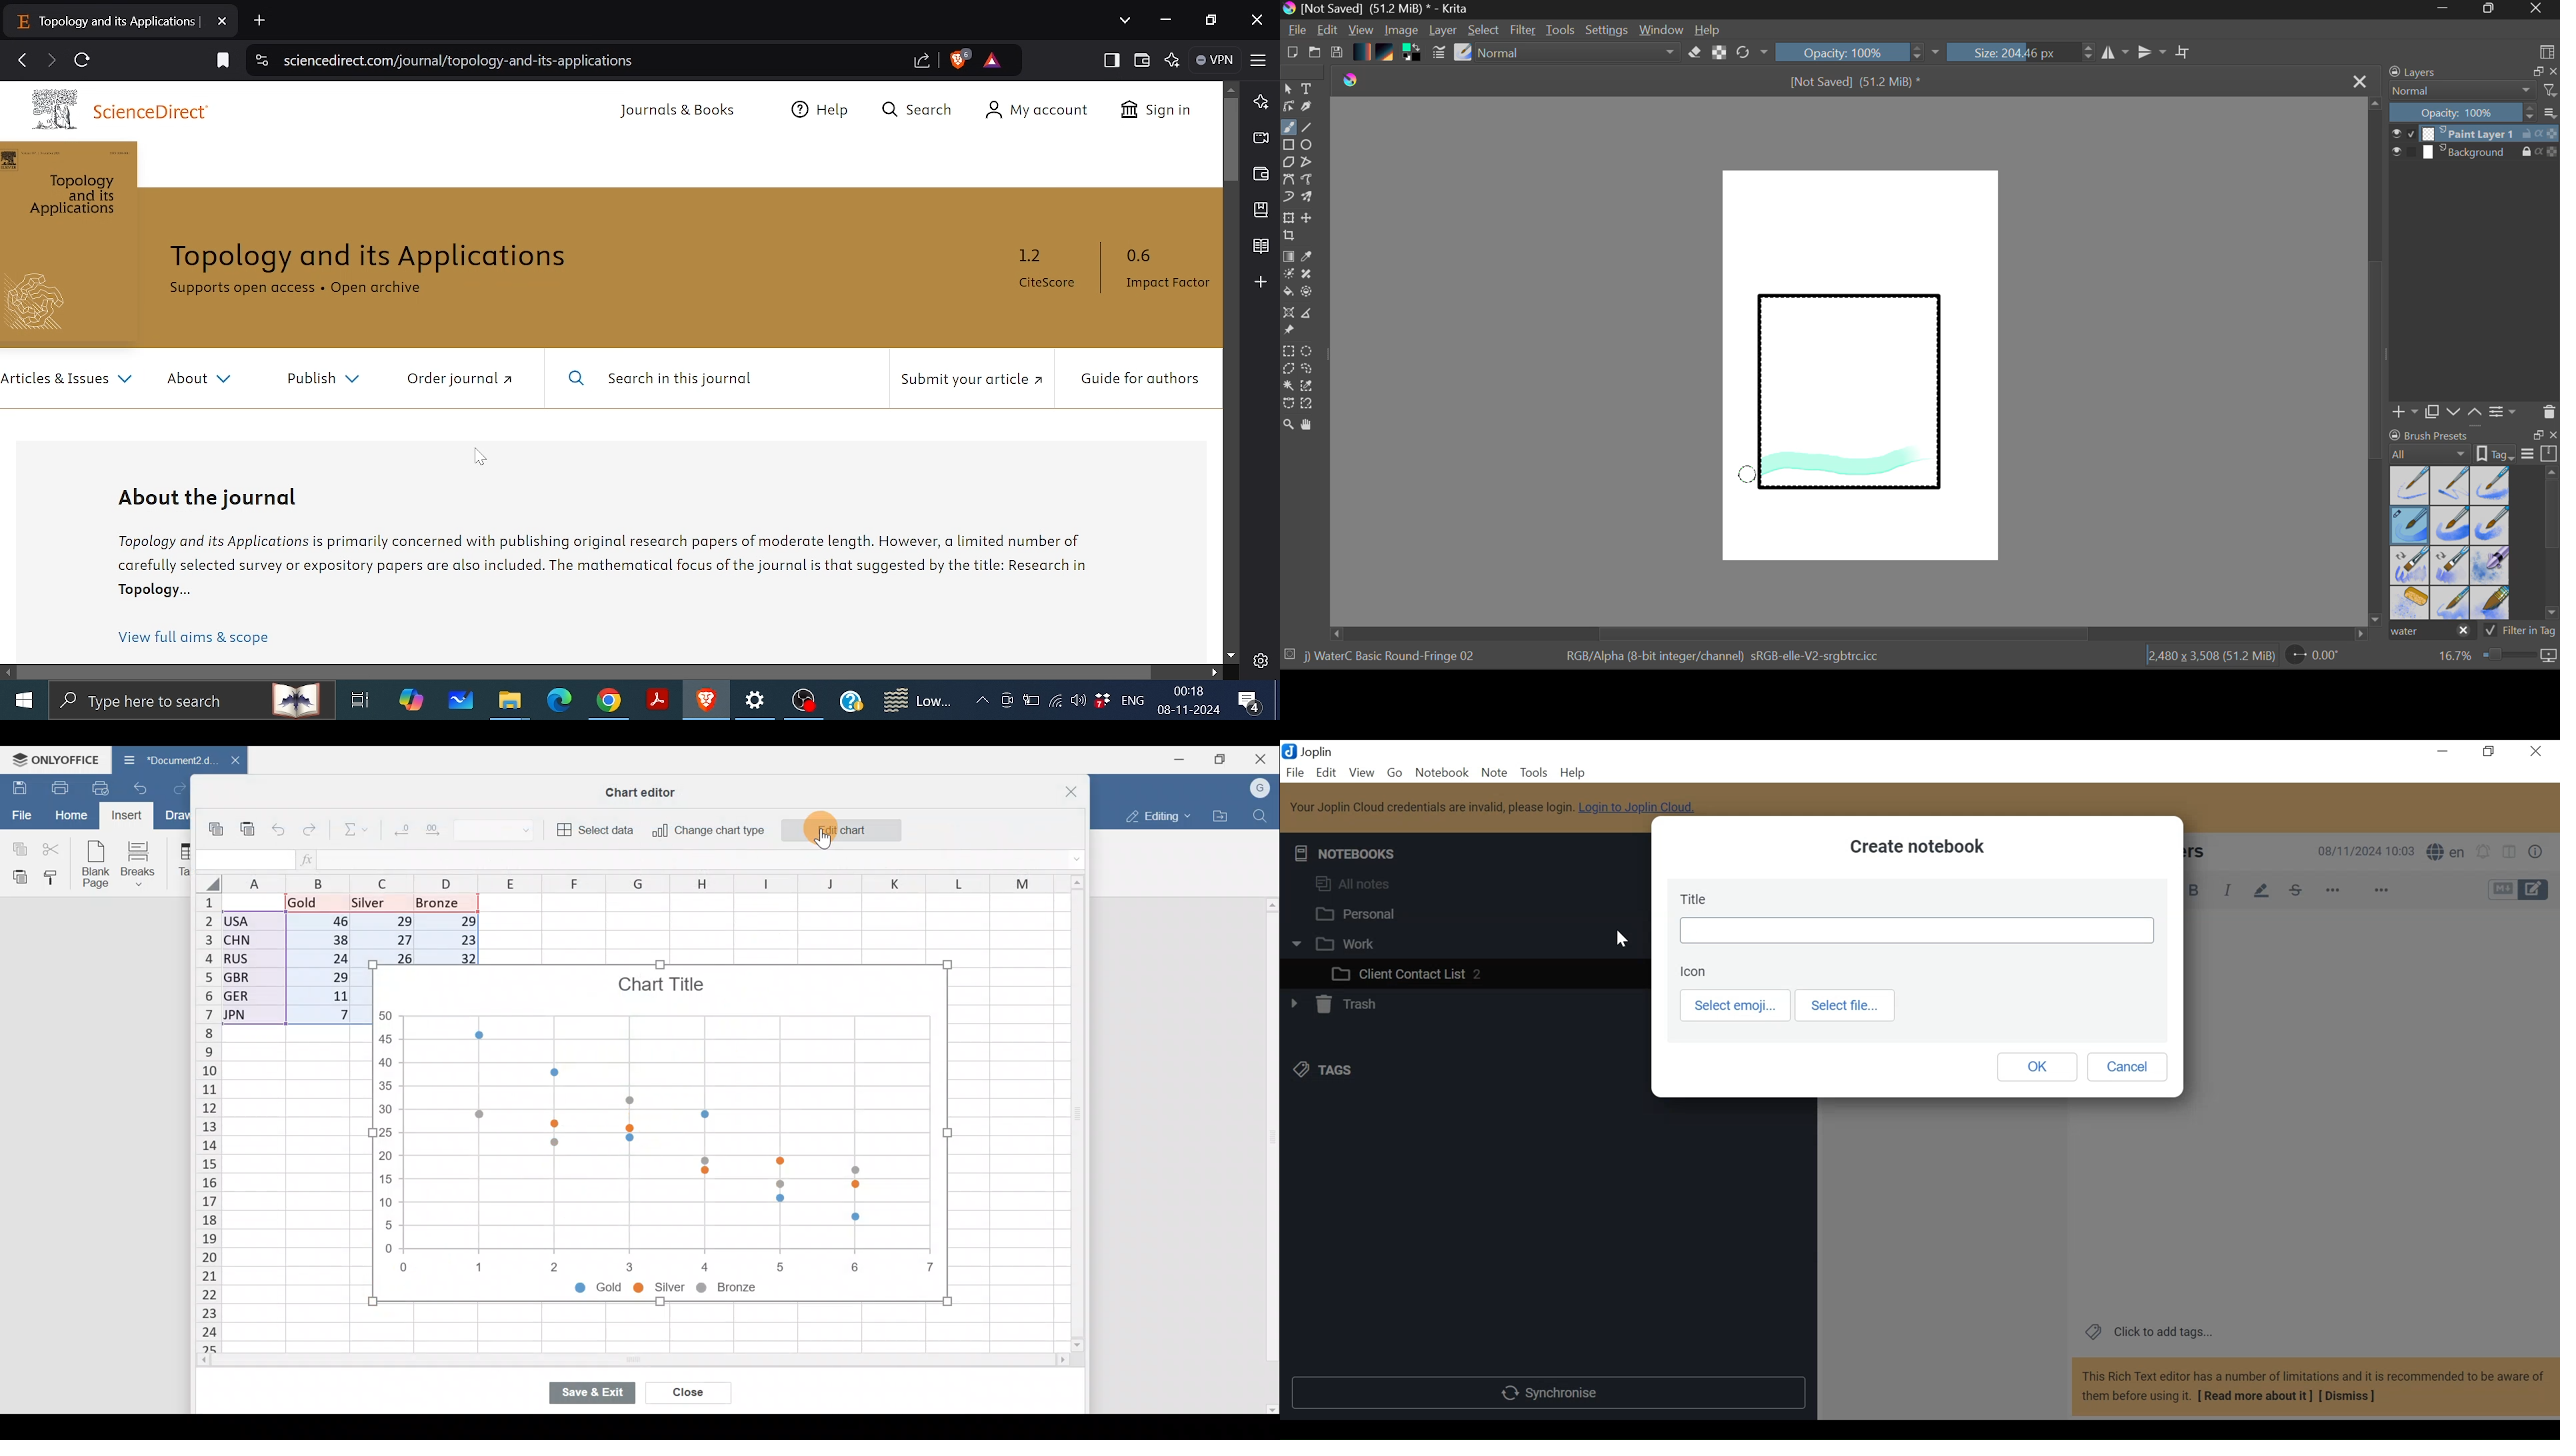 The width and height of the screenshot is (2576, 1456). Describe the element at coordinates (2445, 853) in the screenshot. I see `S` at that location.